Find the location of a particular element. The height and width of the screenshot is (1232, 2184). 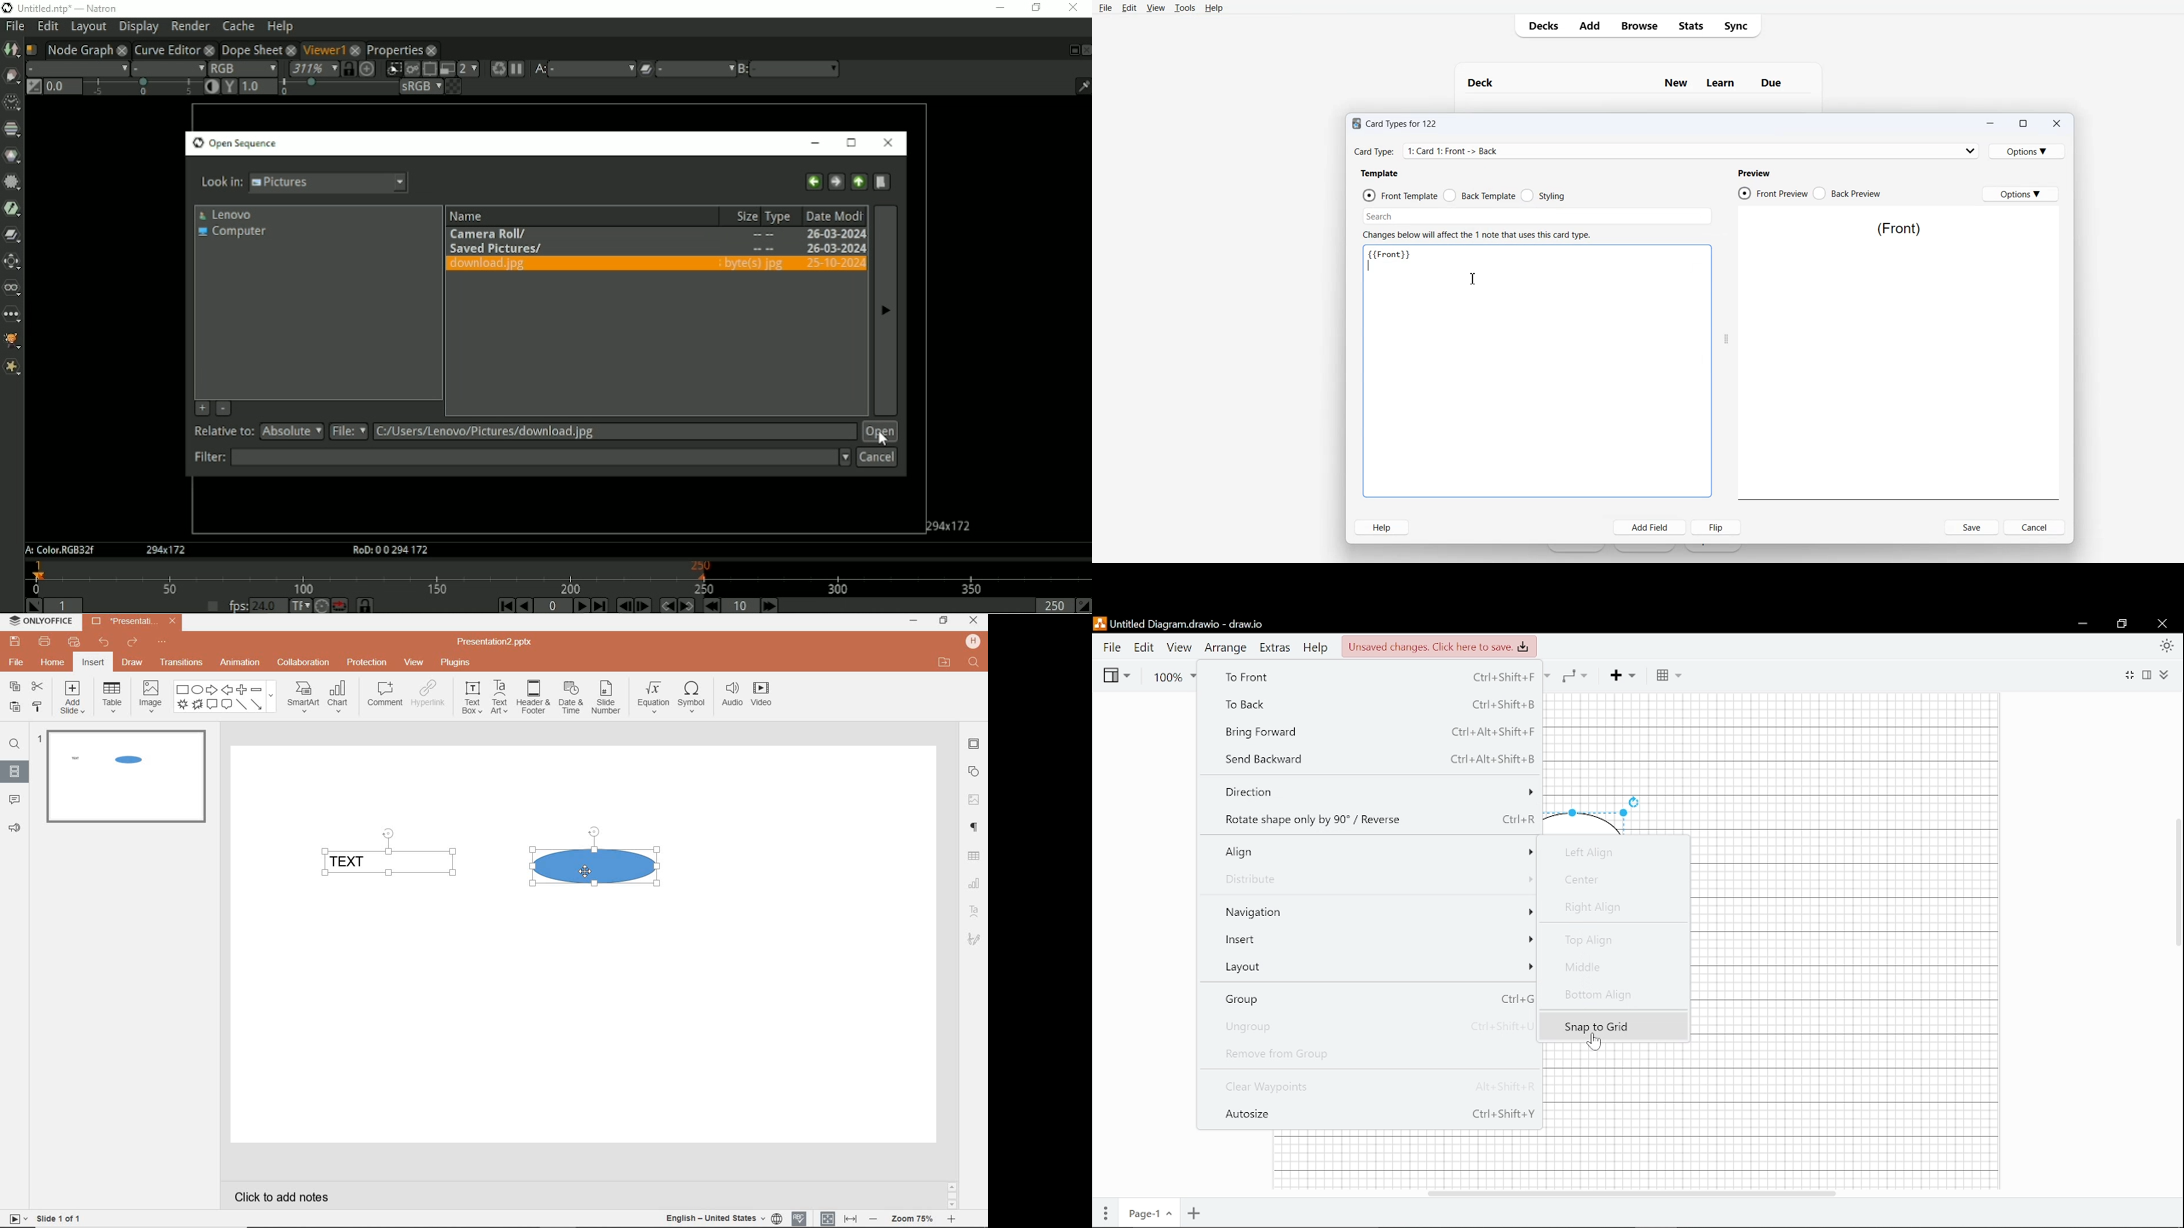

Cancel is located at coordinates (2034, 527).